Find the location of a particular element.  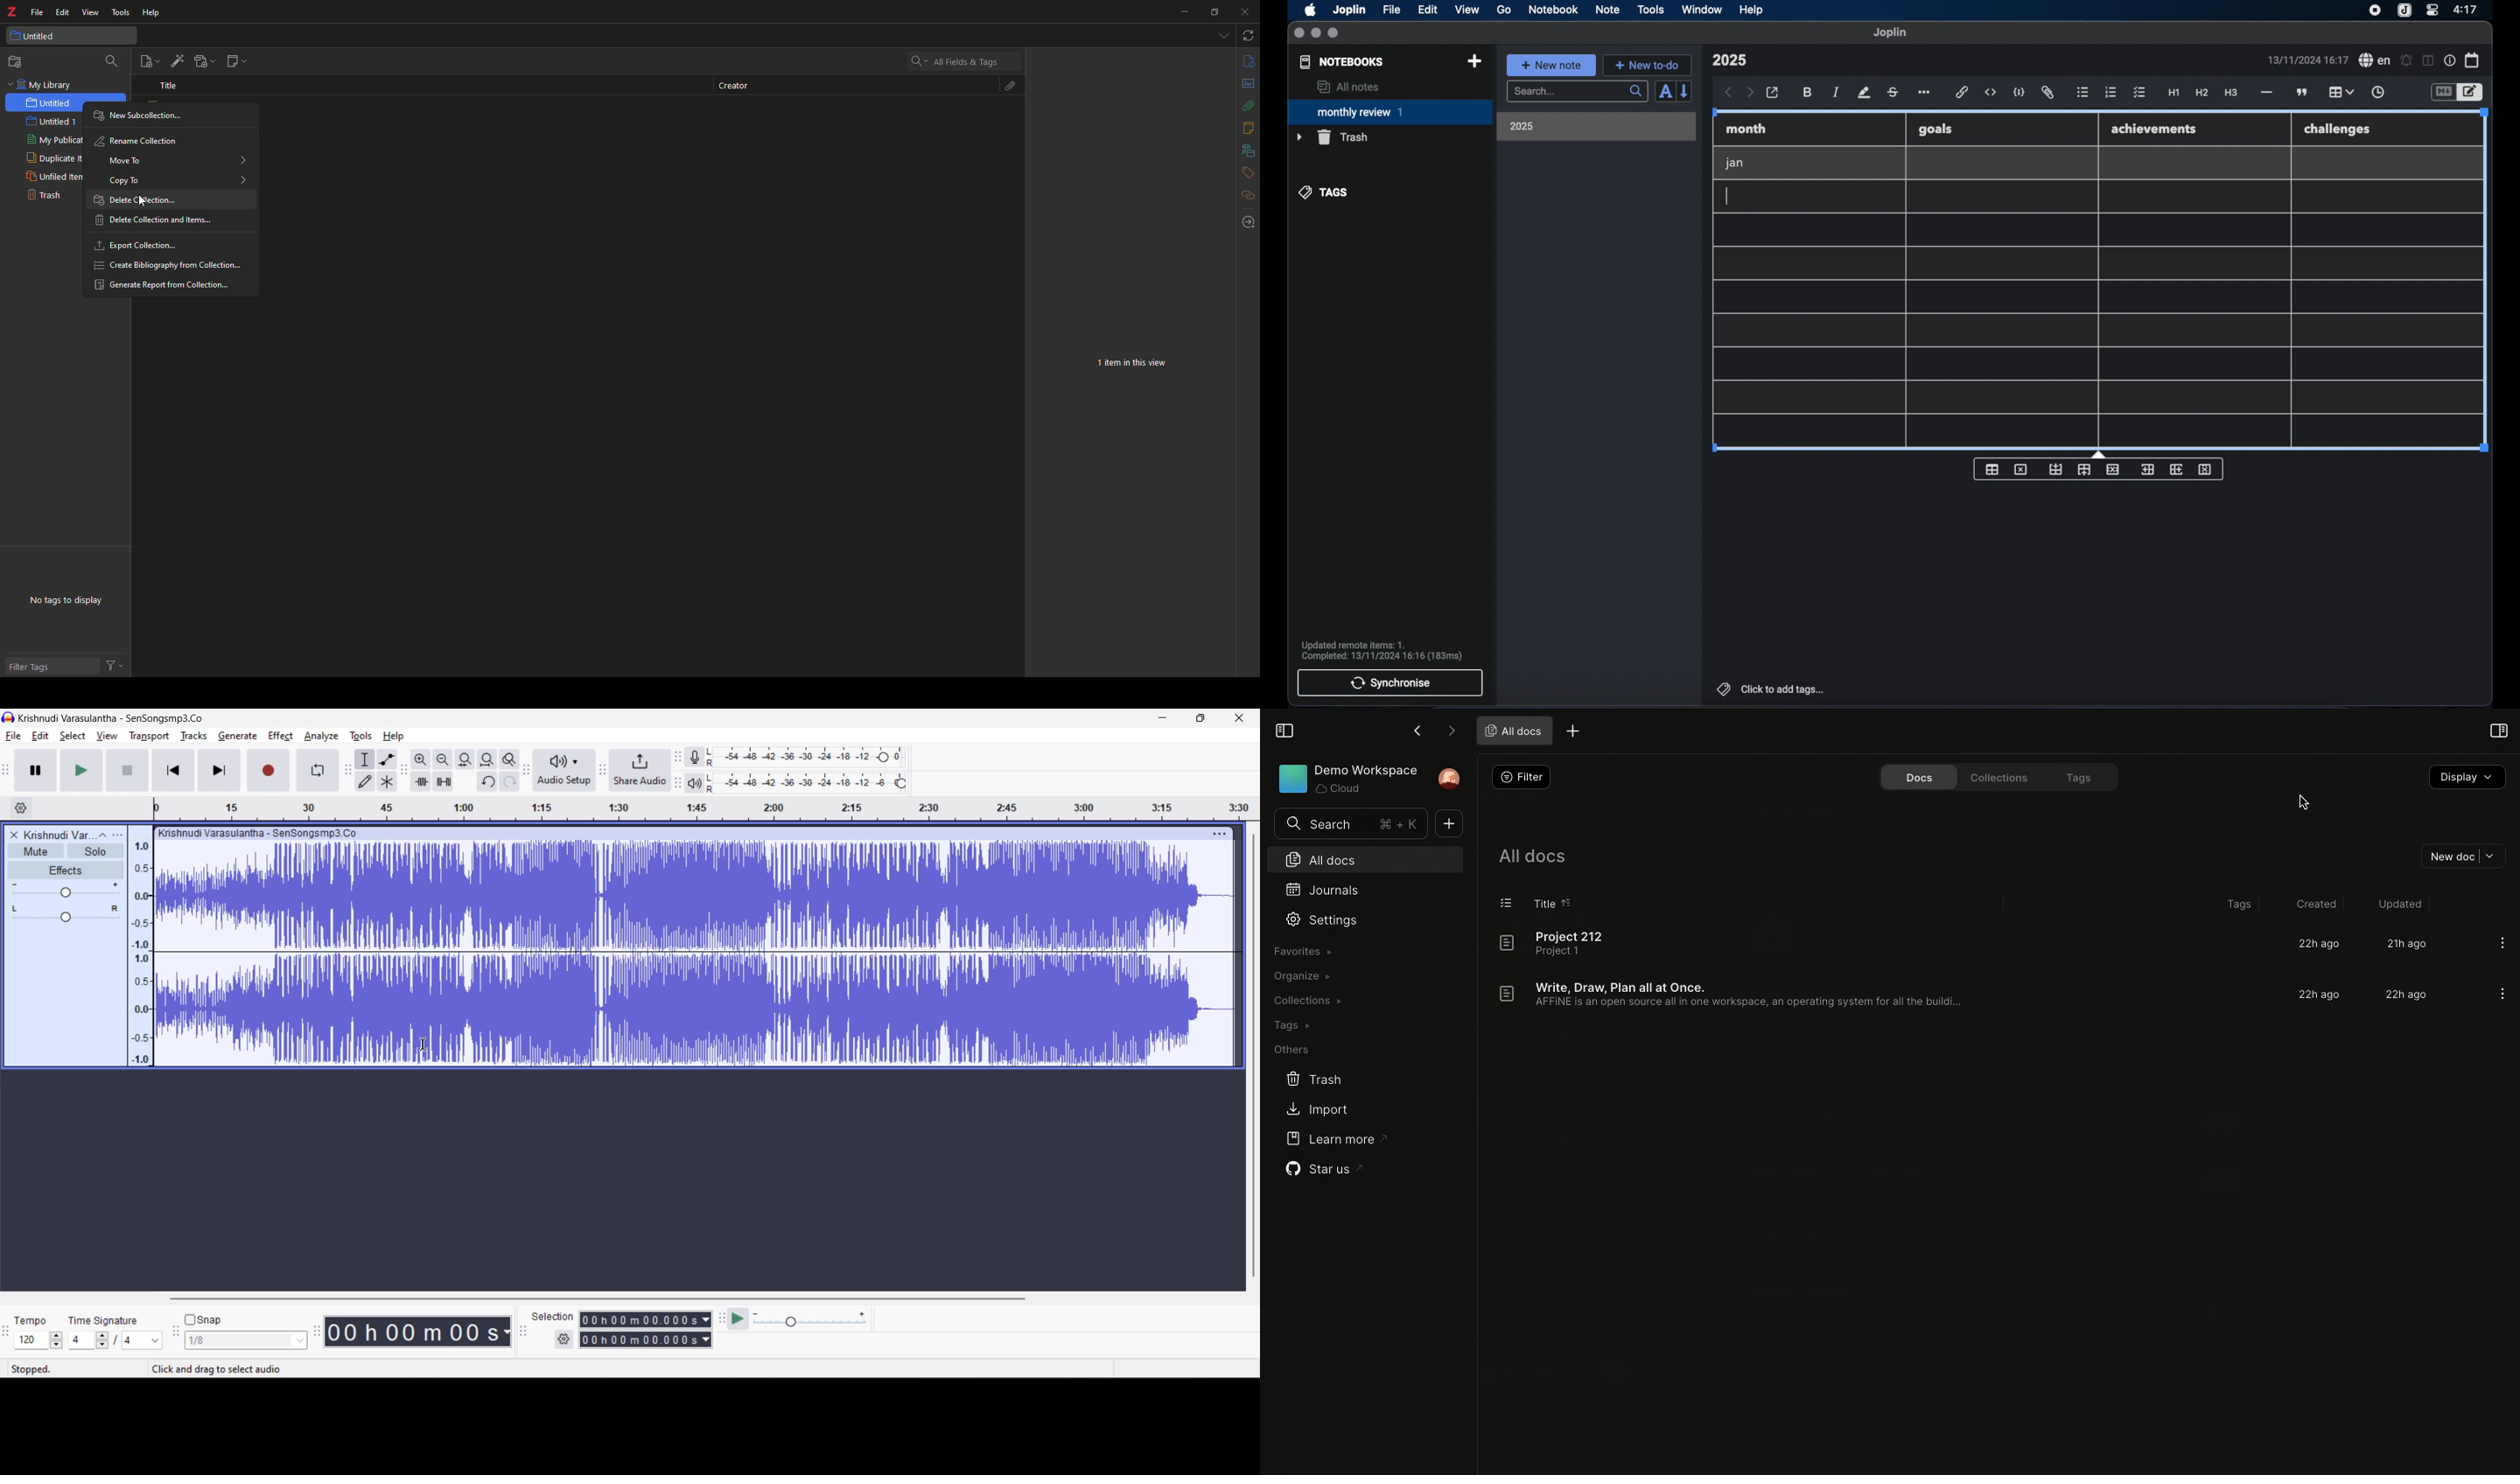

note is located at coordinates (1608, 9).